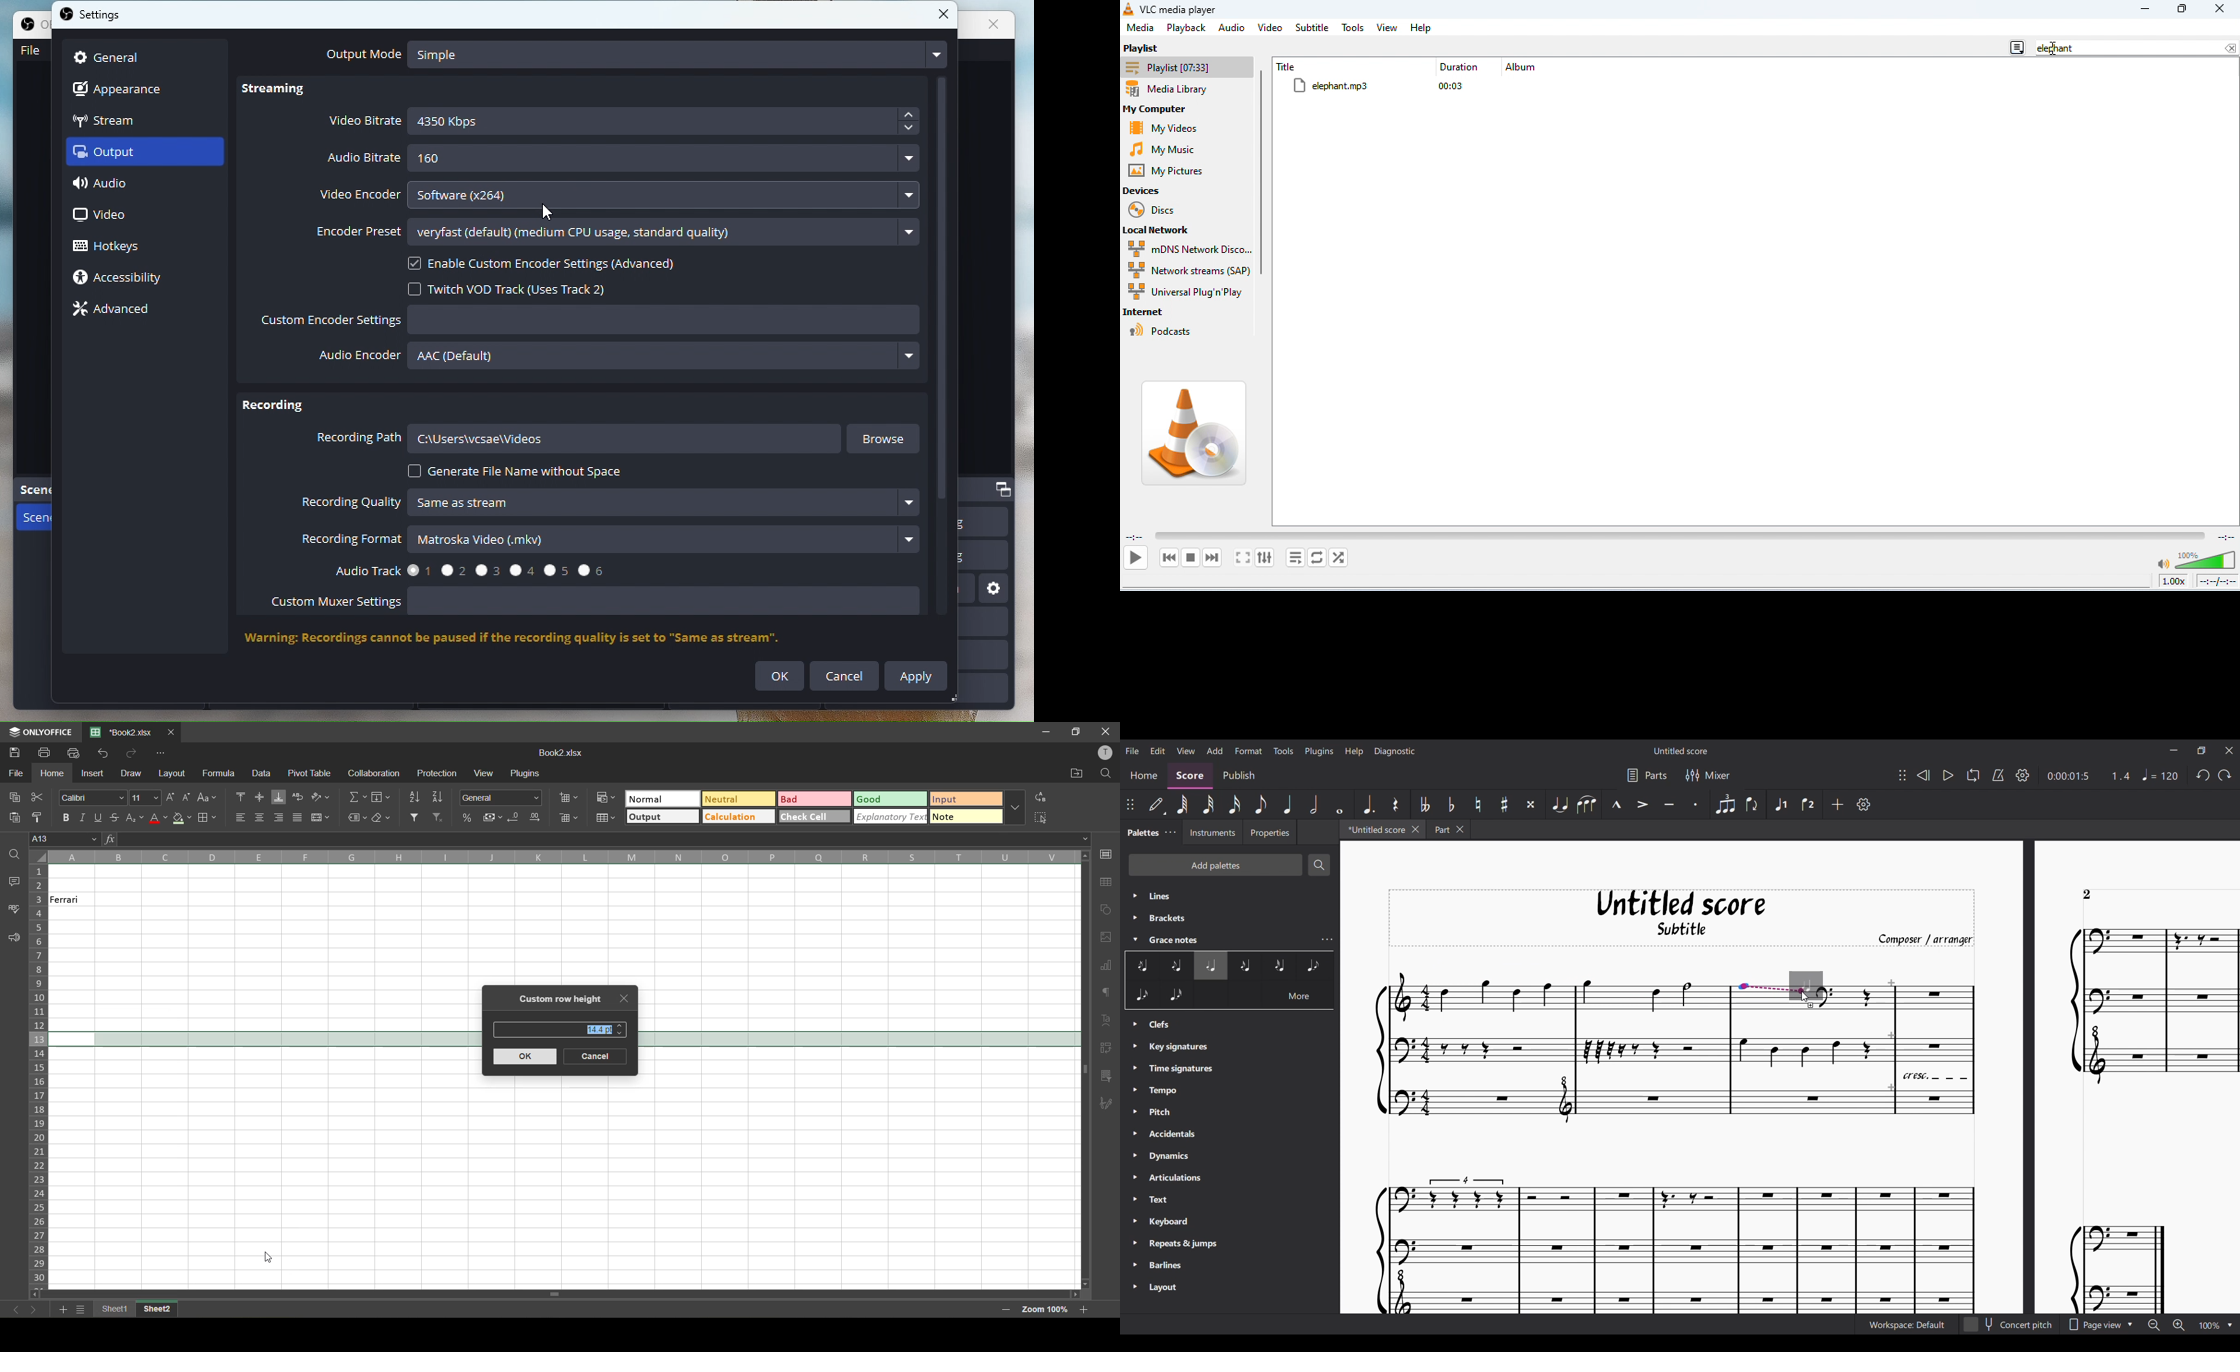 The height and width of the screenshot is (1372, 2240). Describe the element at coordinates (12, 1308) in the screenshot. I see `previous` at that location.